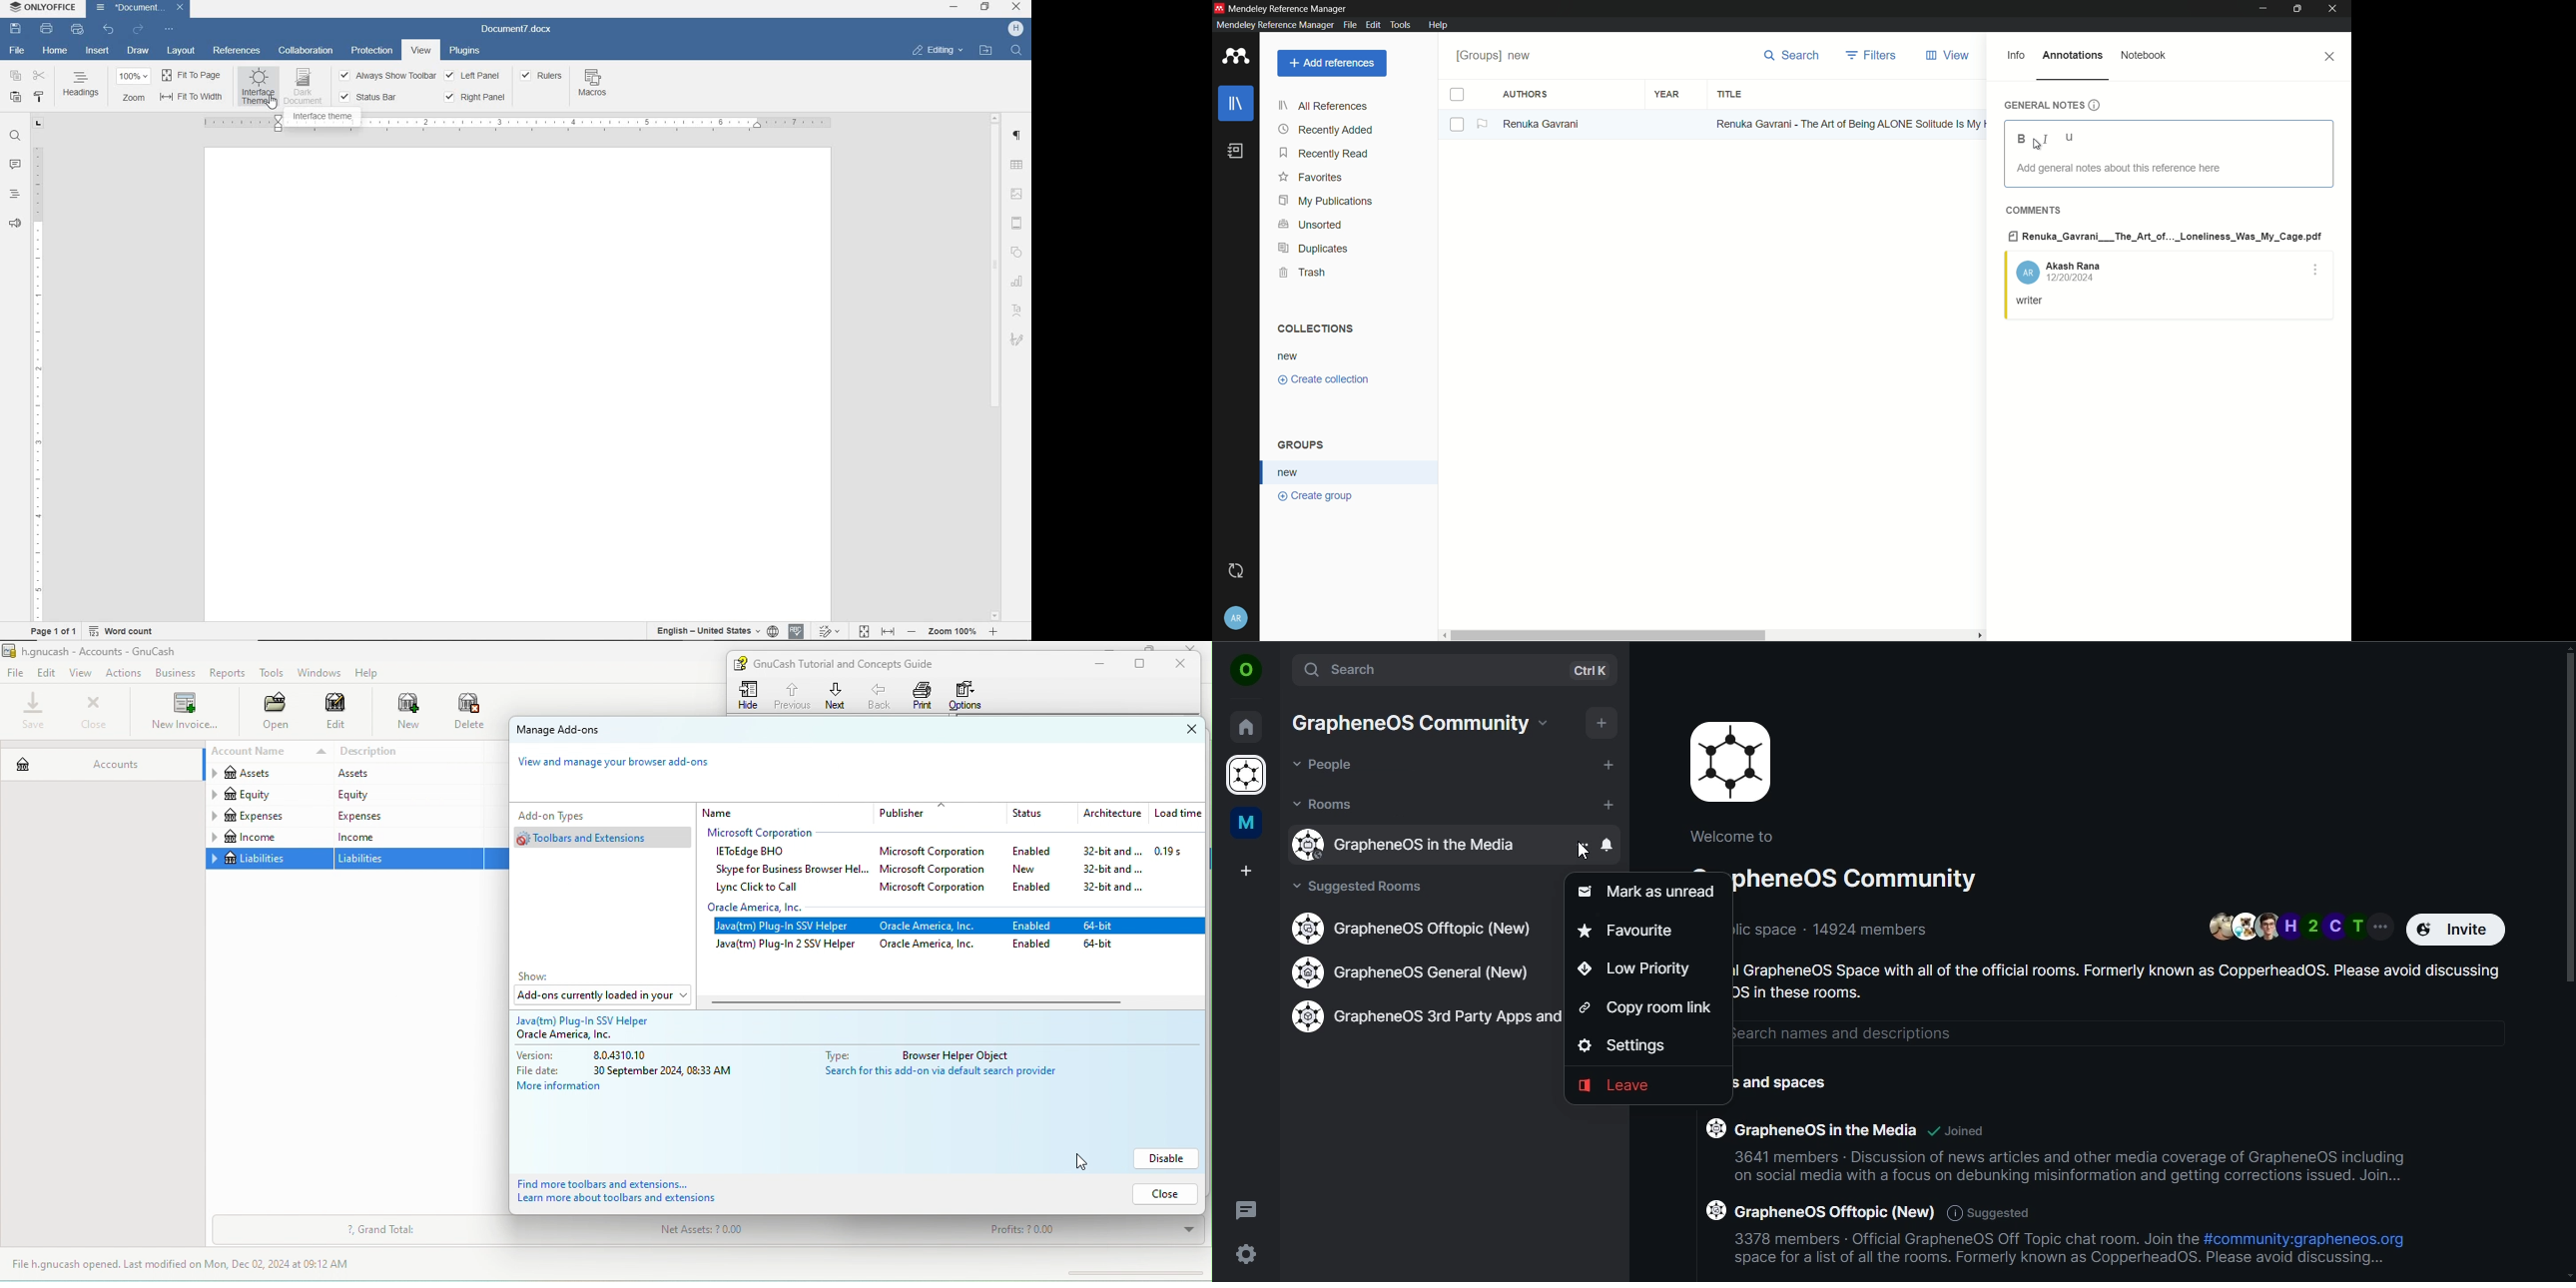  I want to click on architecture, so click(1111, 814).